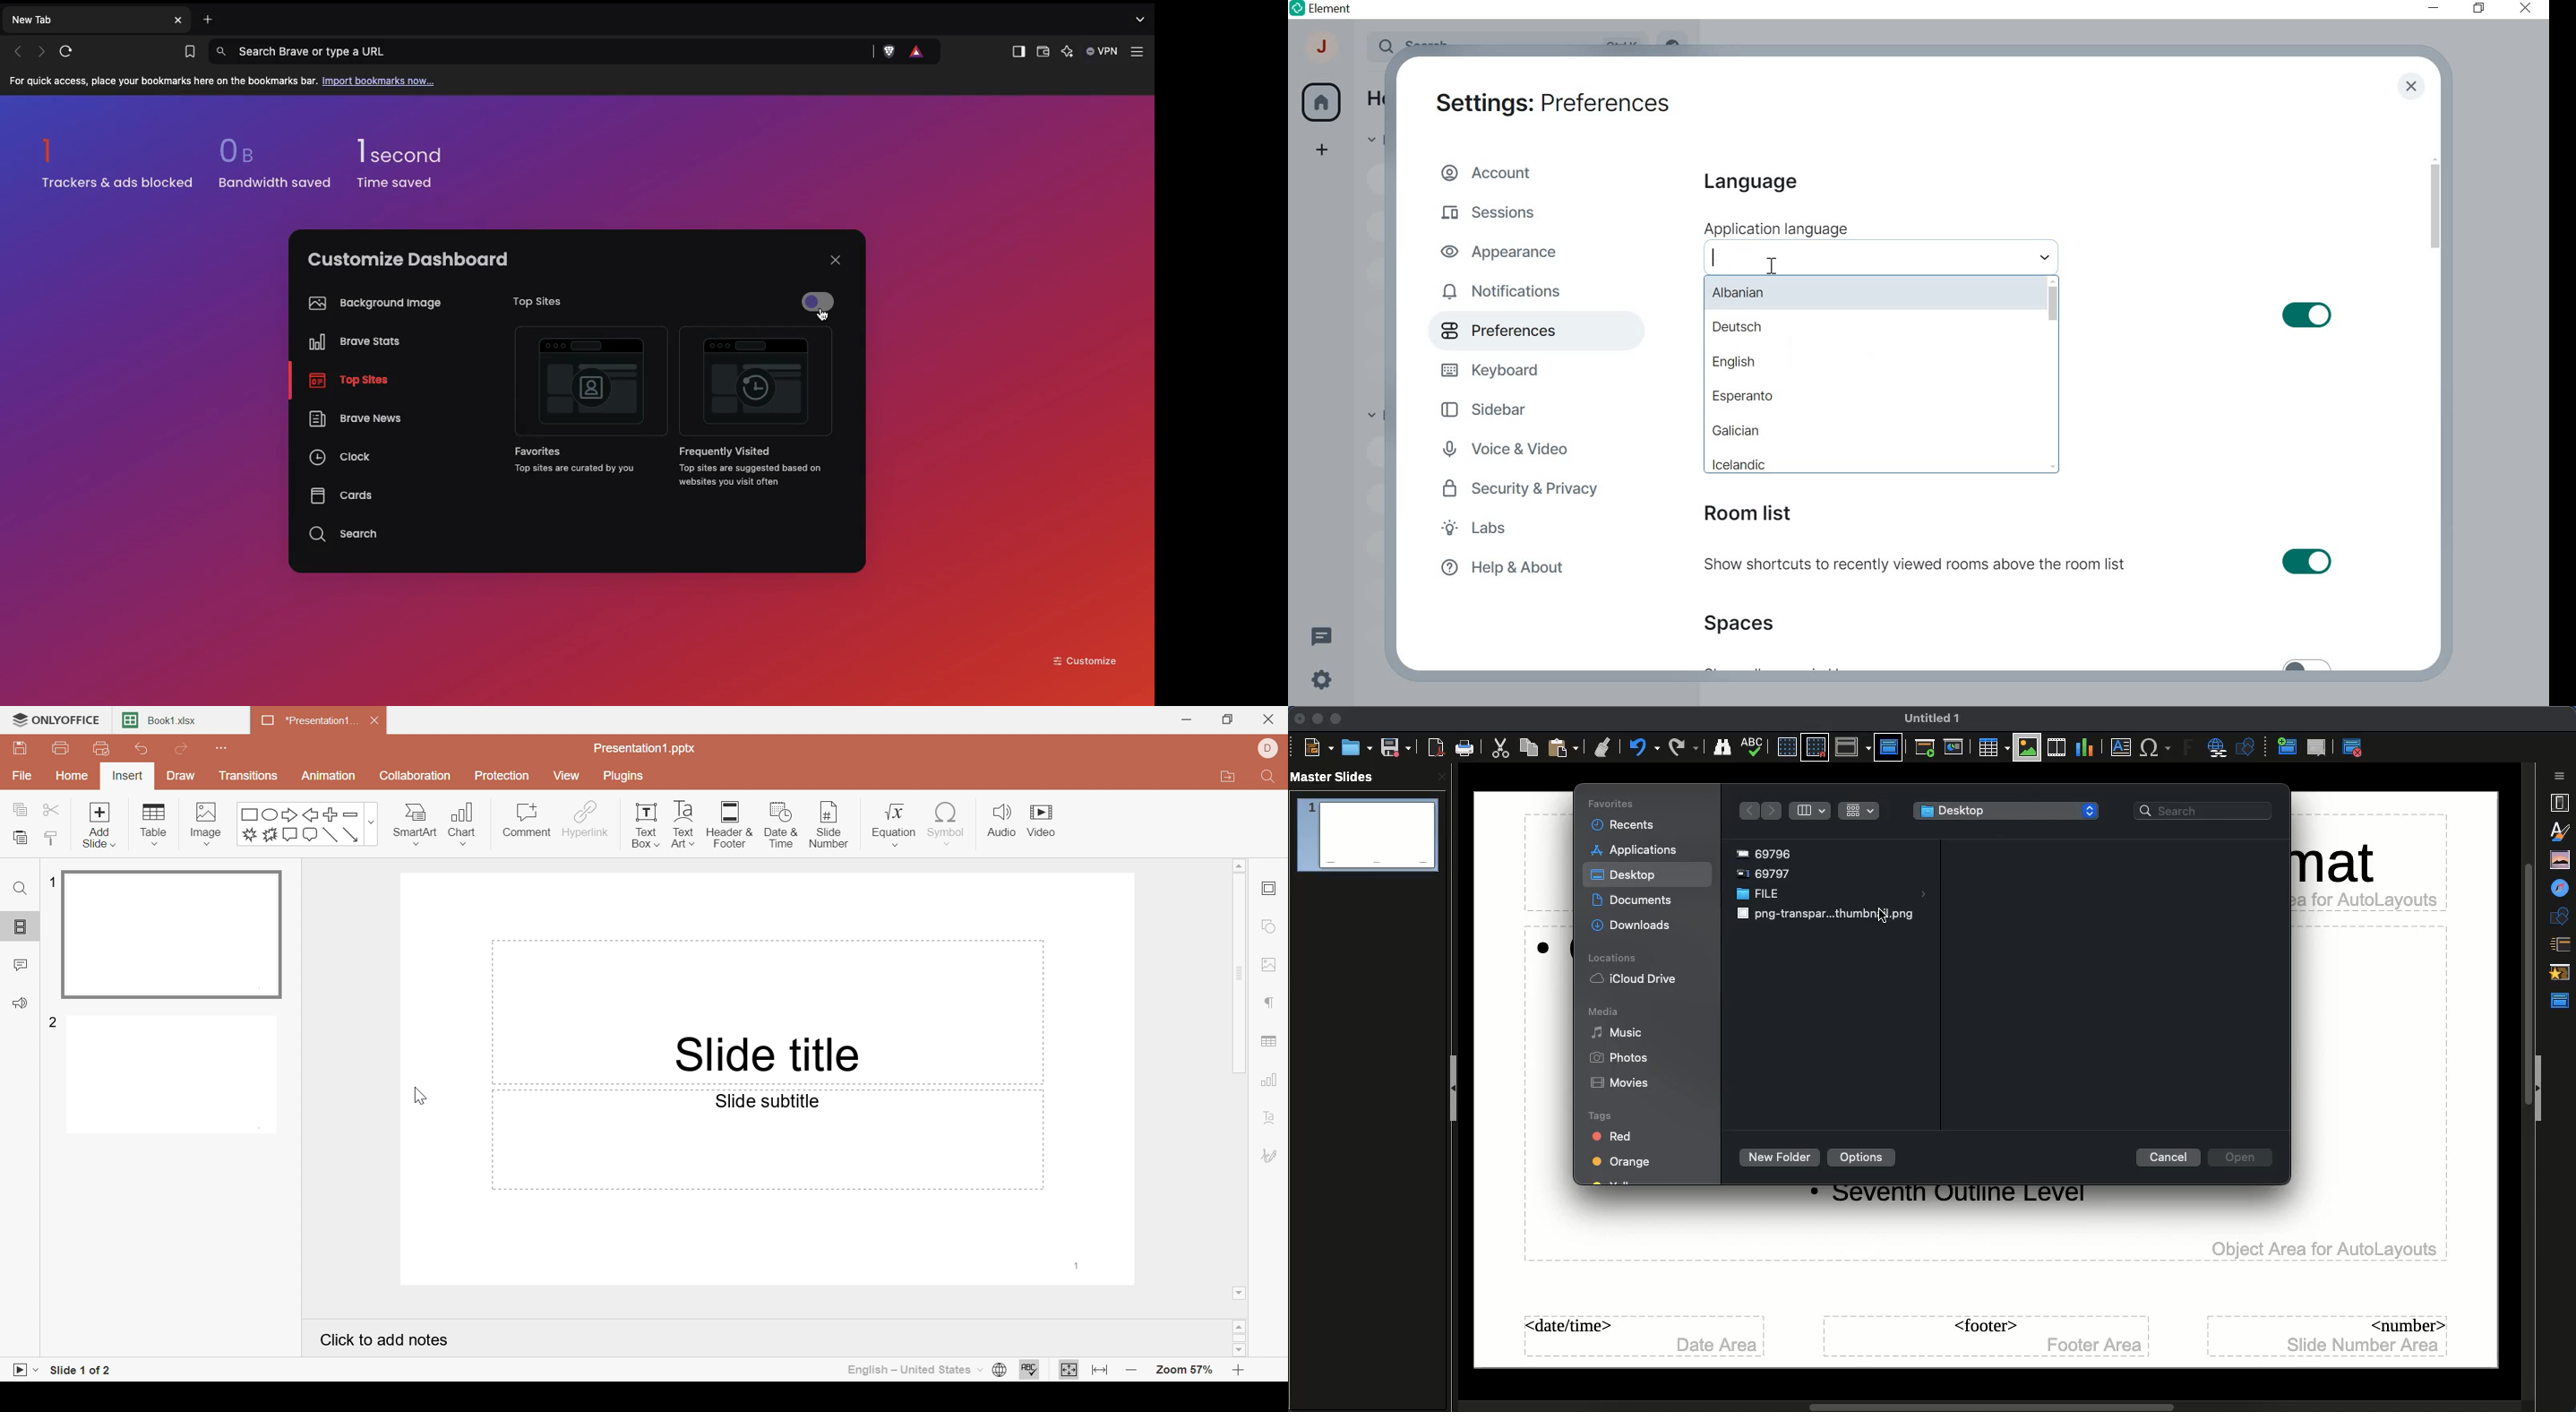 This screenshot has height=1428, width=2576. I want to click on Slide settings, so click(1272, 890).